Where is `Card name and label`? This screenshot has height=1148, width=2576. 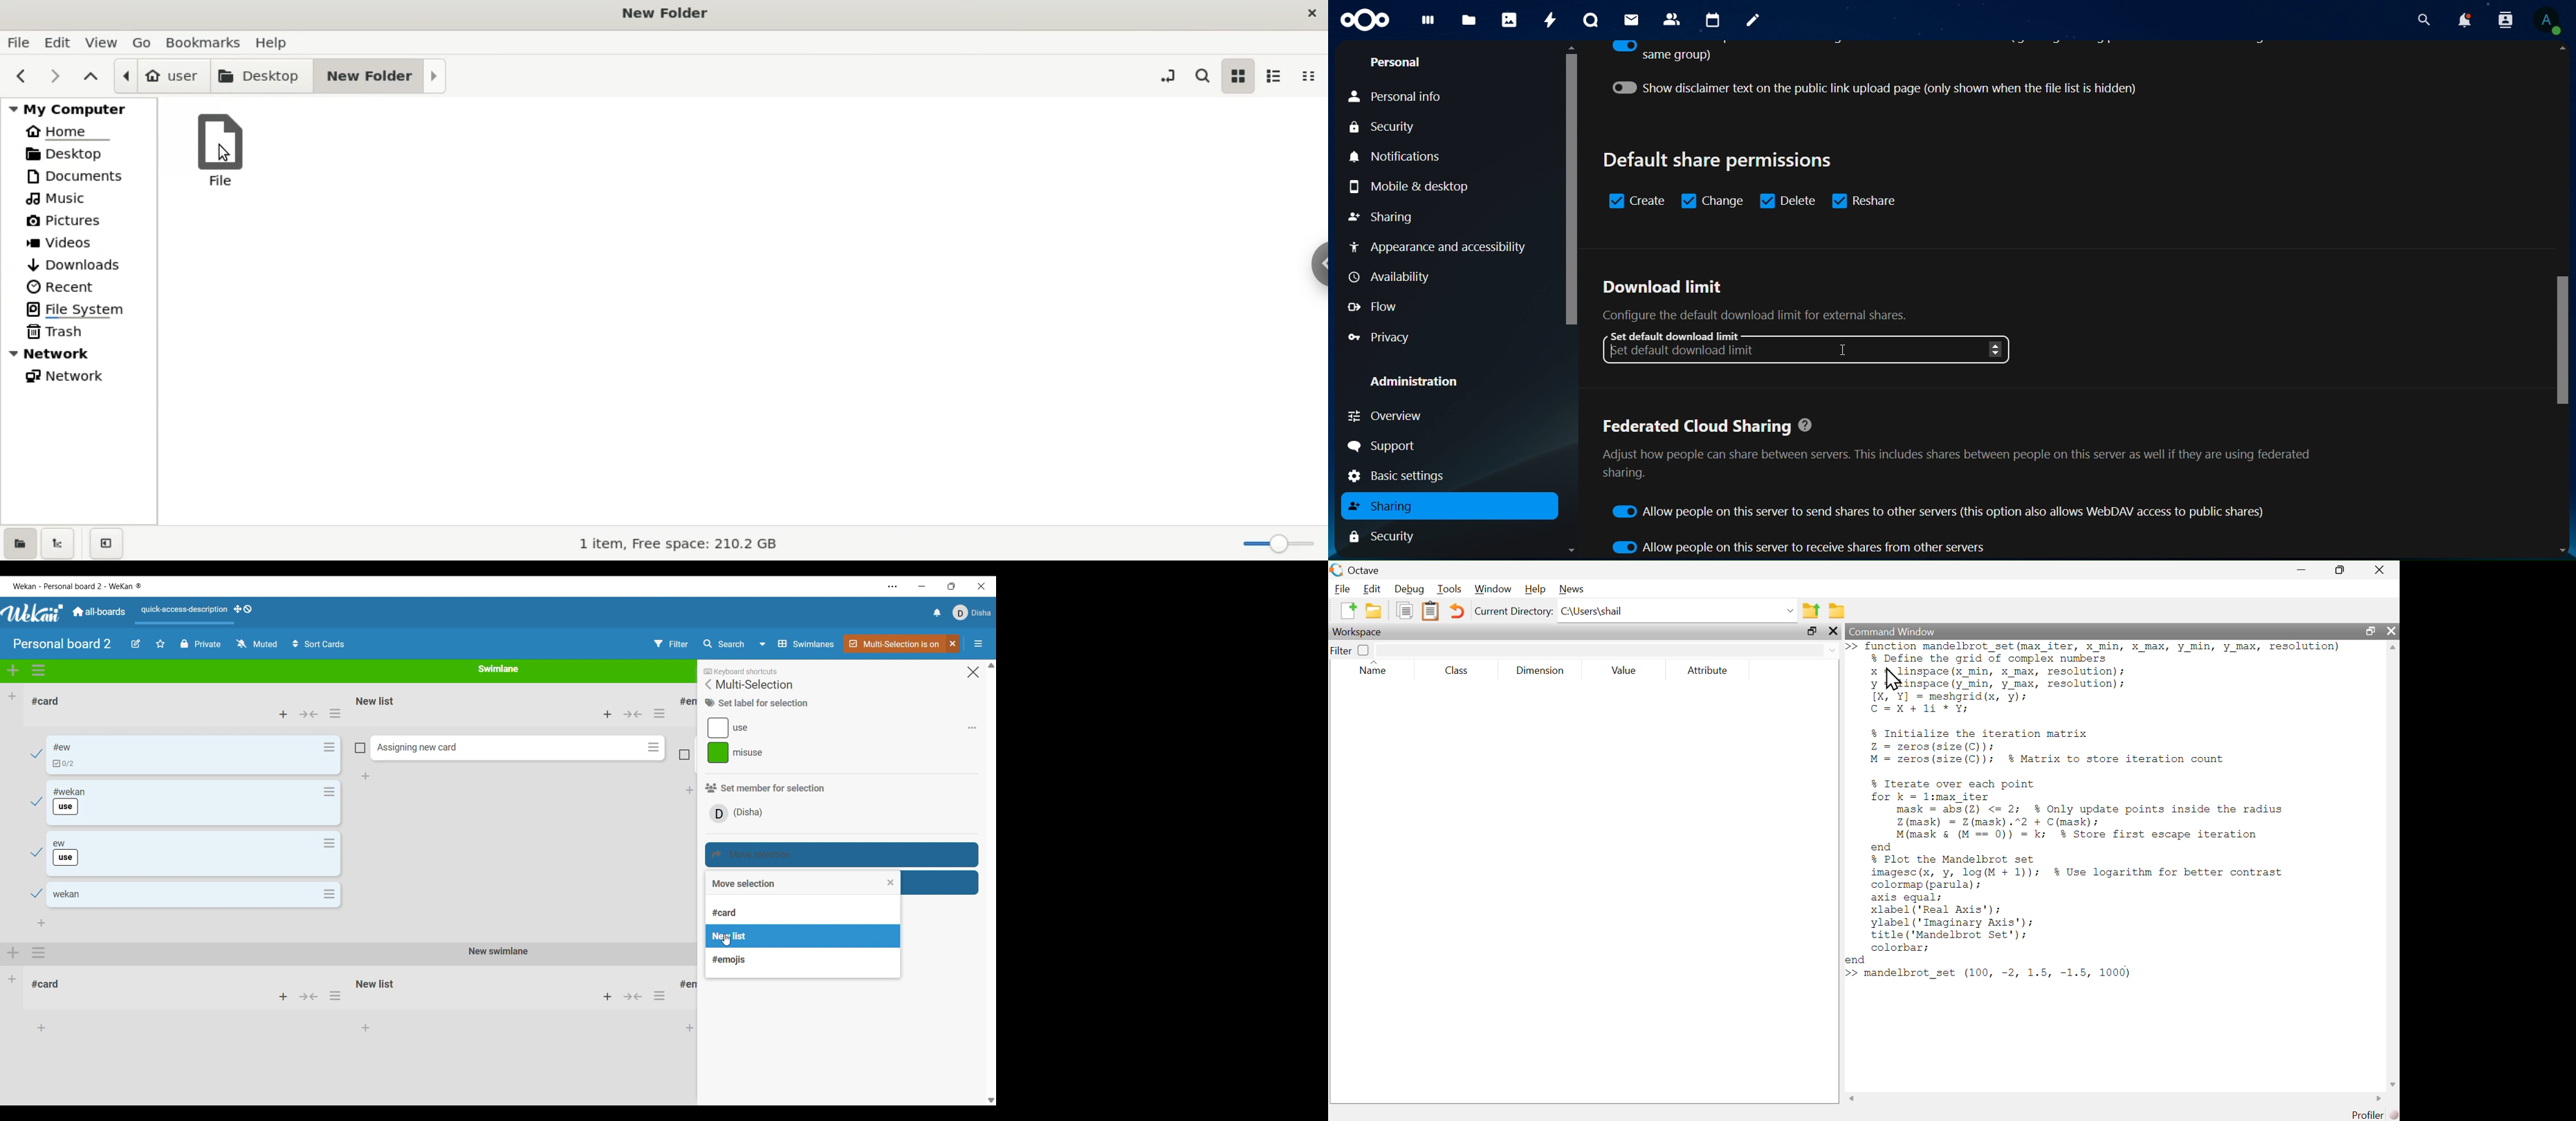 Card name and label is located at coordinates (74, 801).